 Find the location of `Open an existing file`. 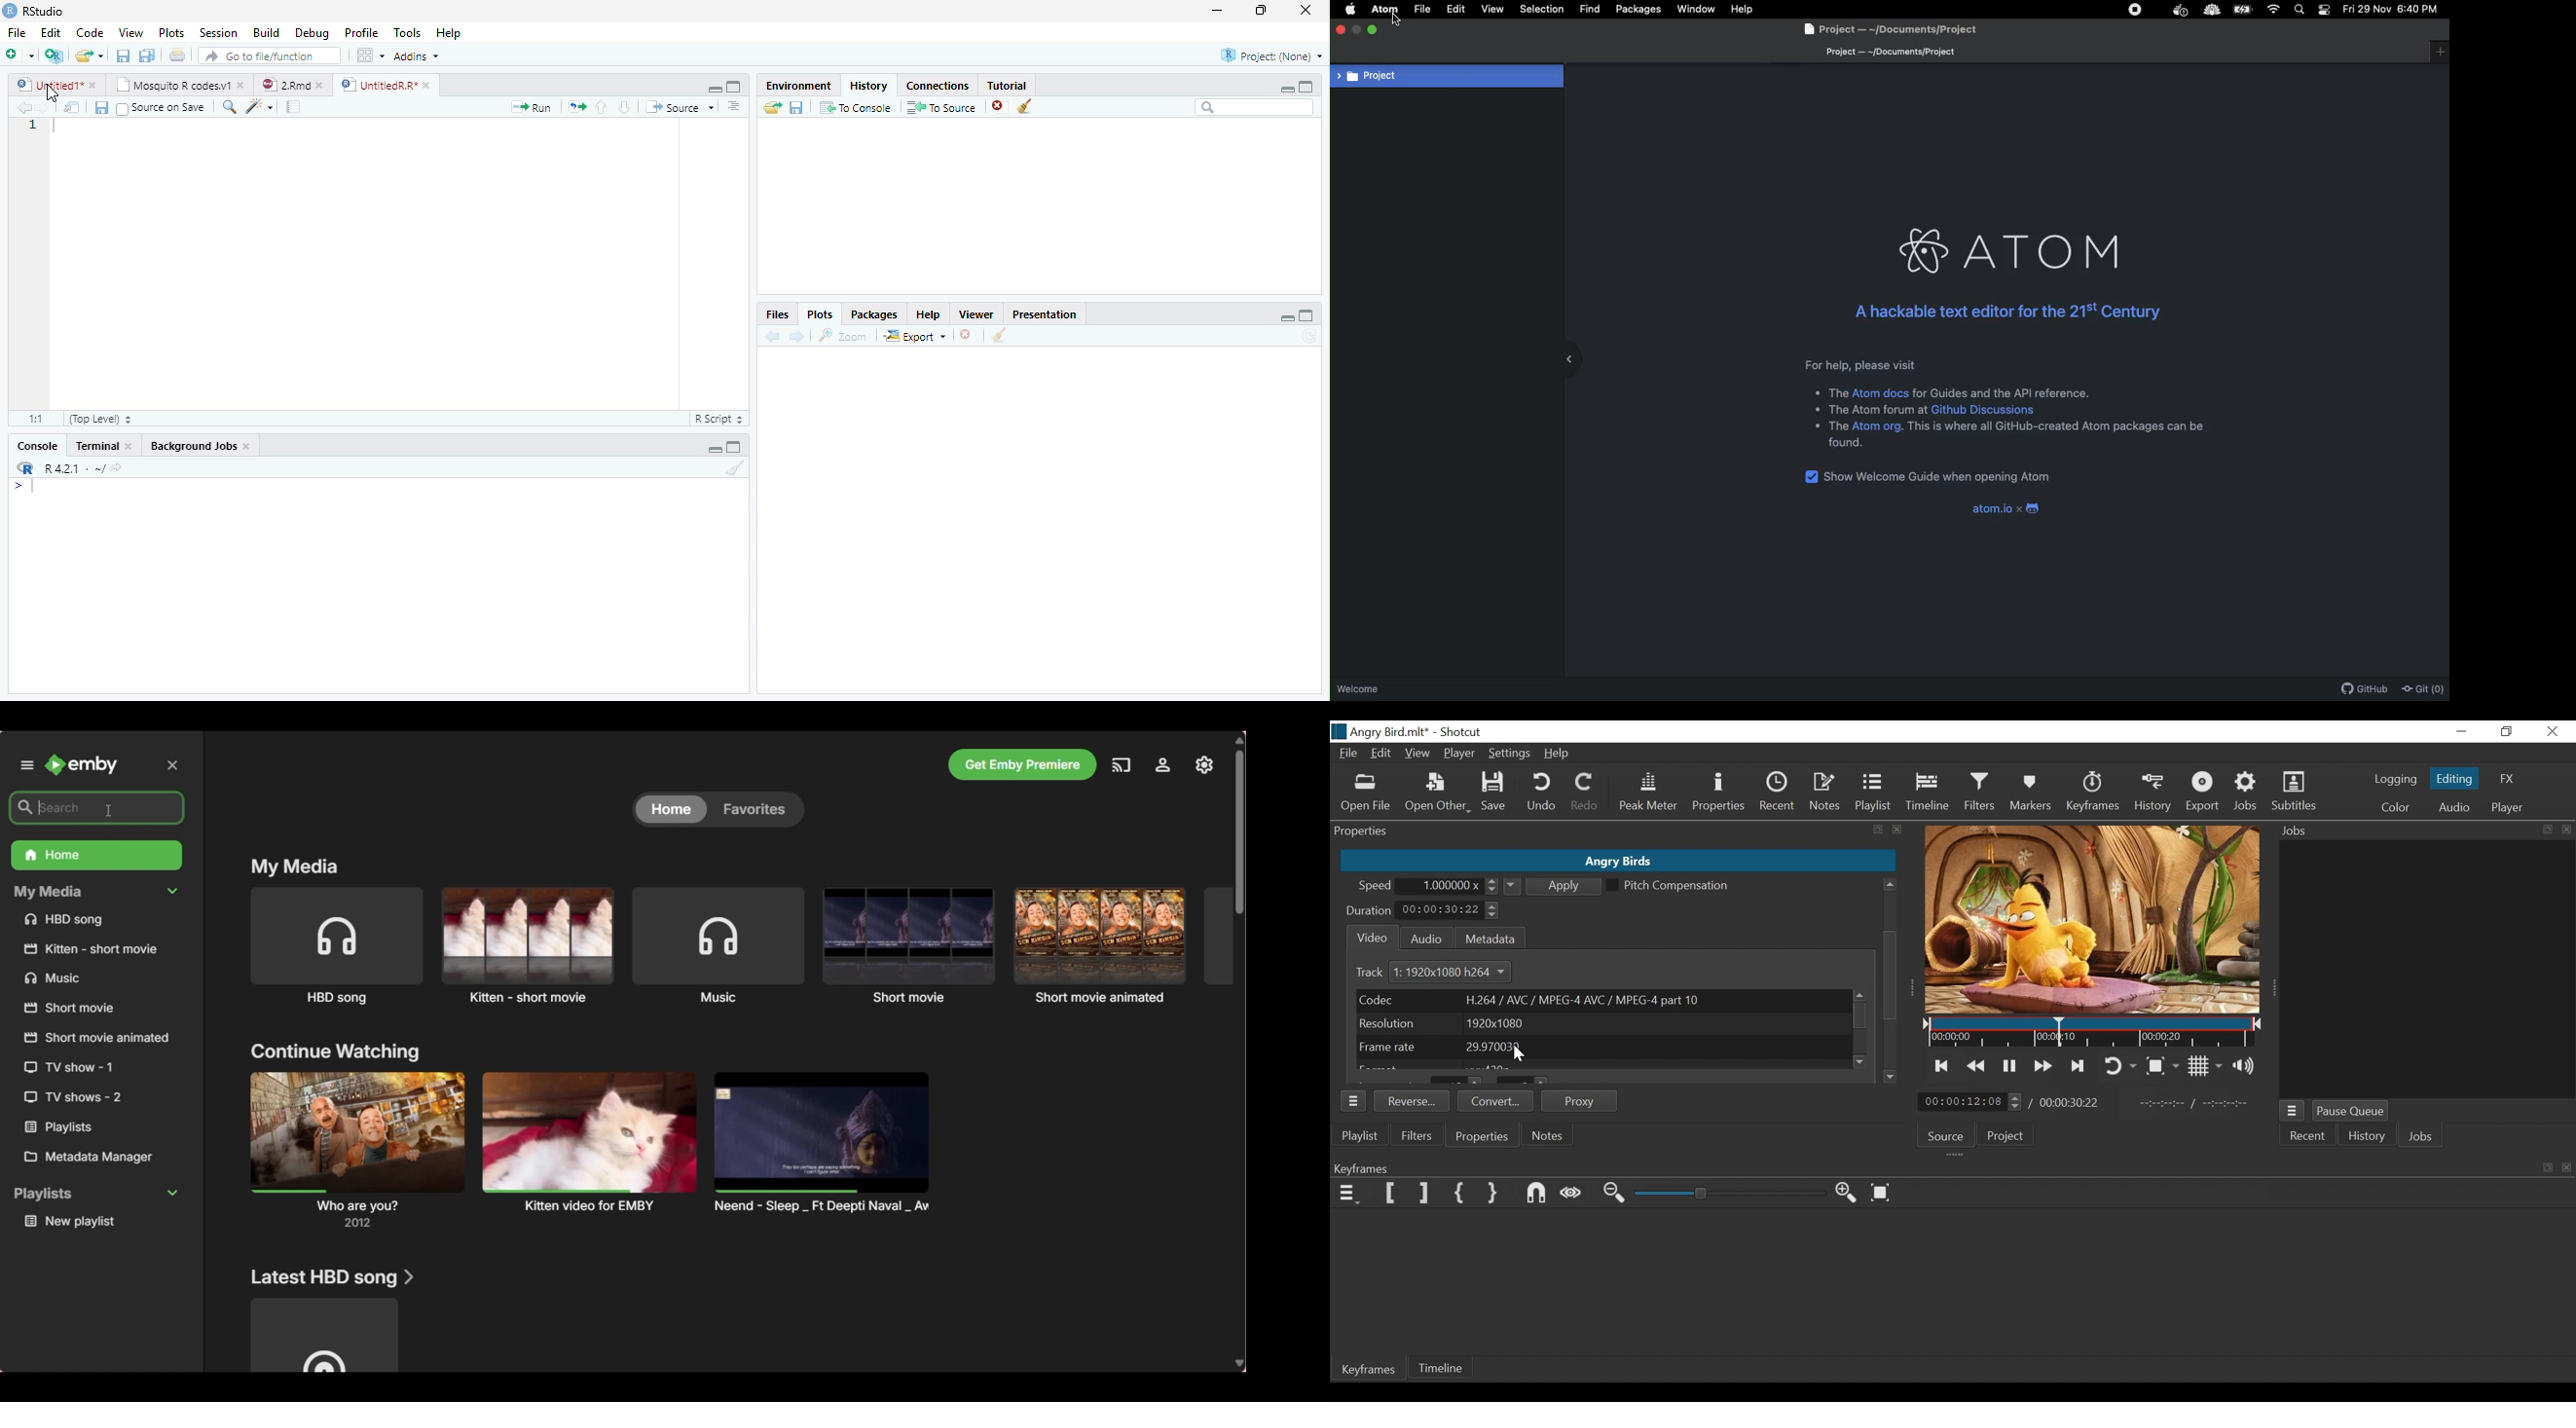

Open an existing file is located at coordinates (92, 57).